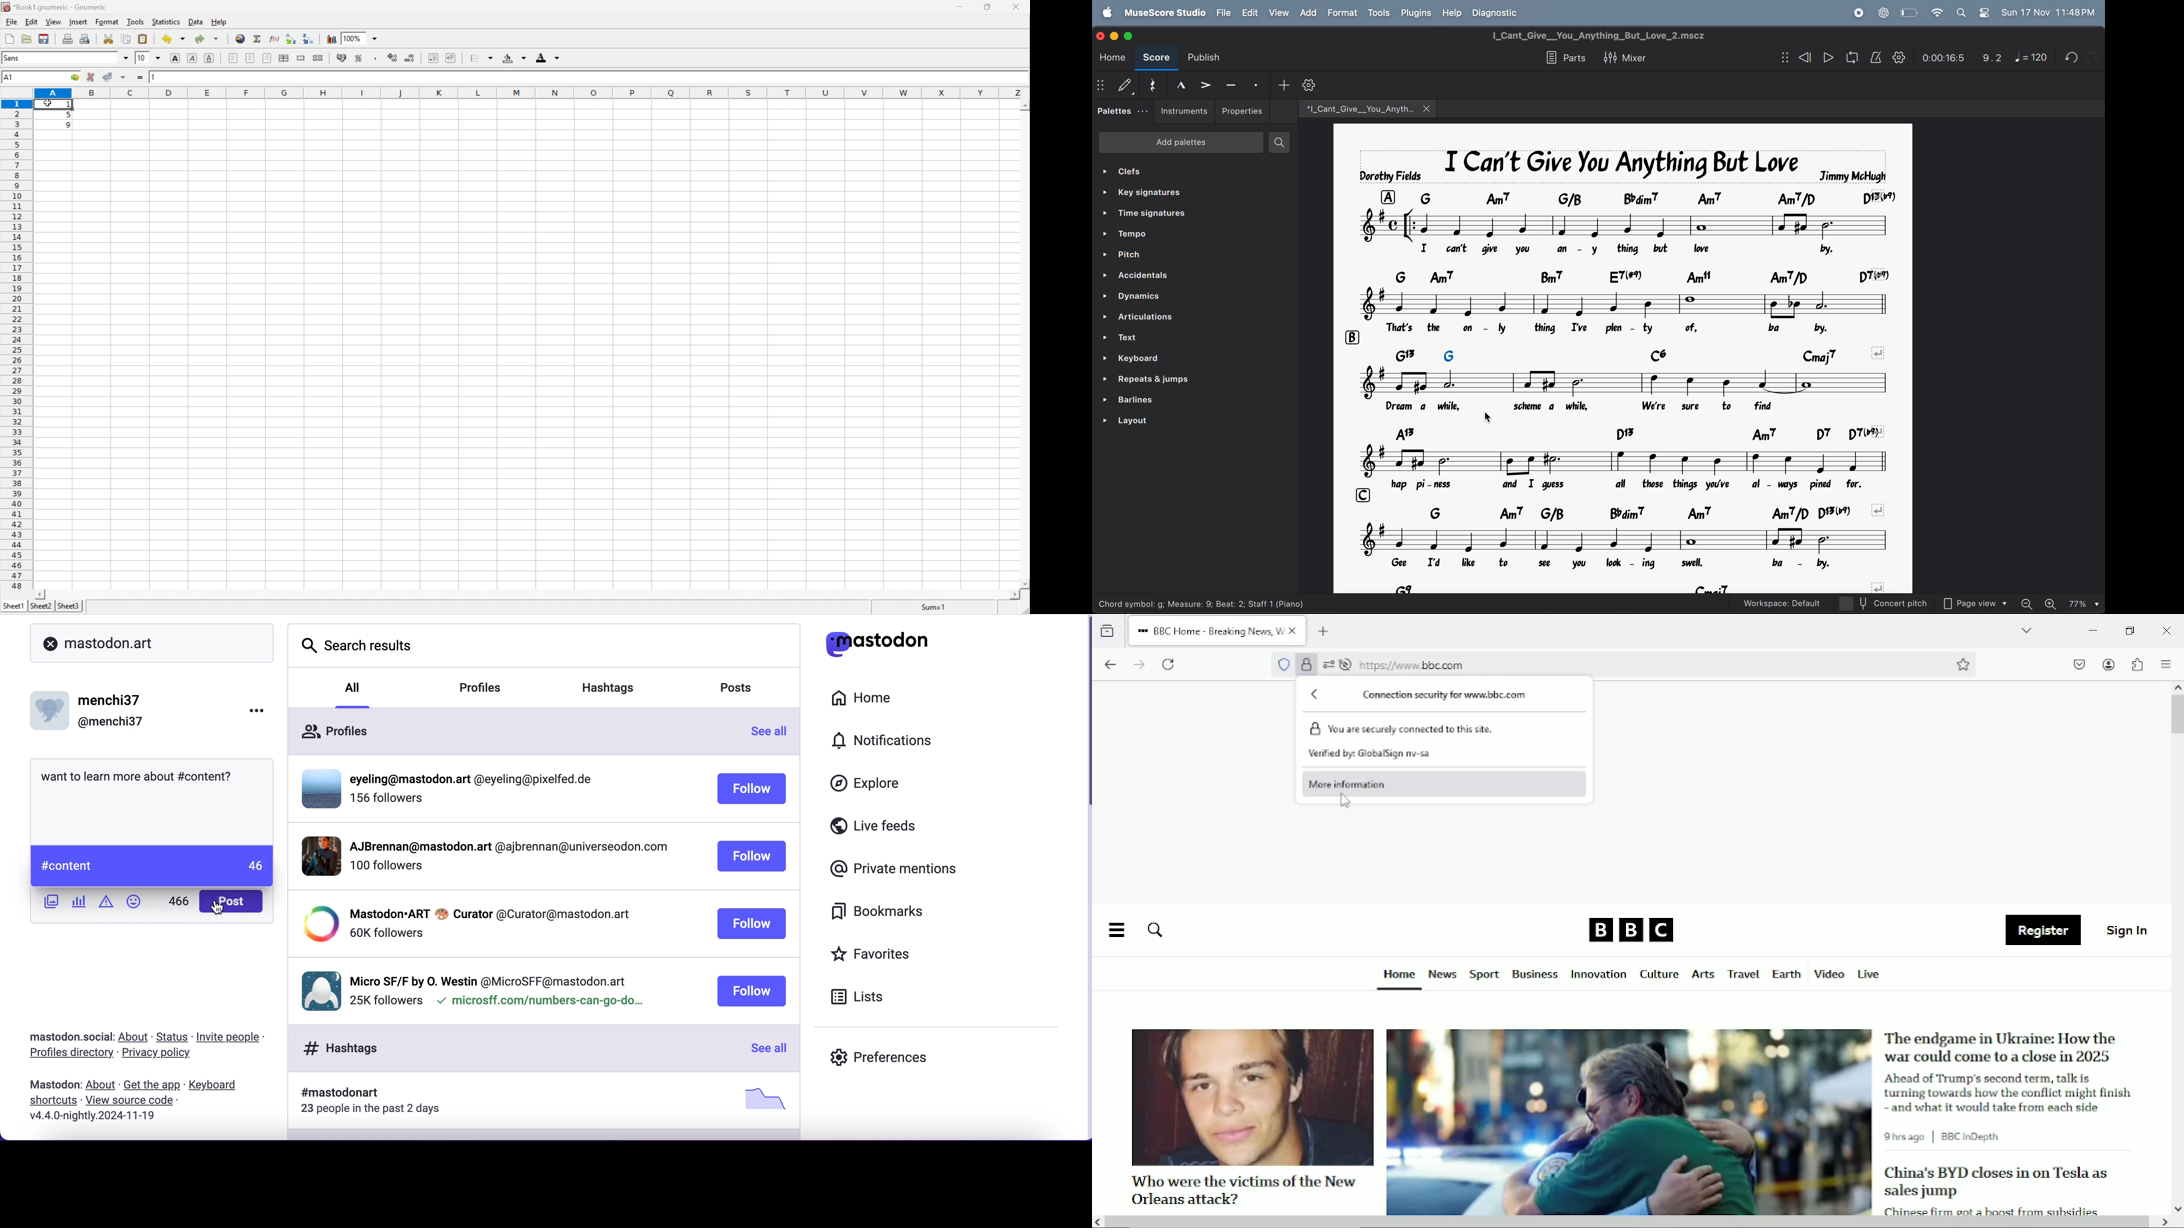 Image resolution: width=2184 pixels, height=1232 pixels. Describe the element at coordinates (988, 6) in the screenshot. I see `restore down` at that location.